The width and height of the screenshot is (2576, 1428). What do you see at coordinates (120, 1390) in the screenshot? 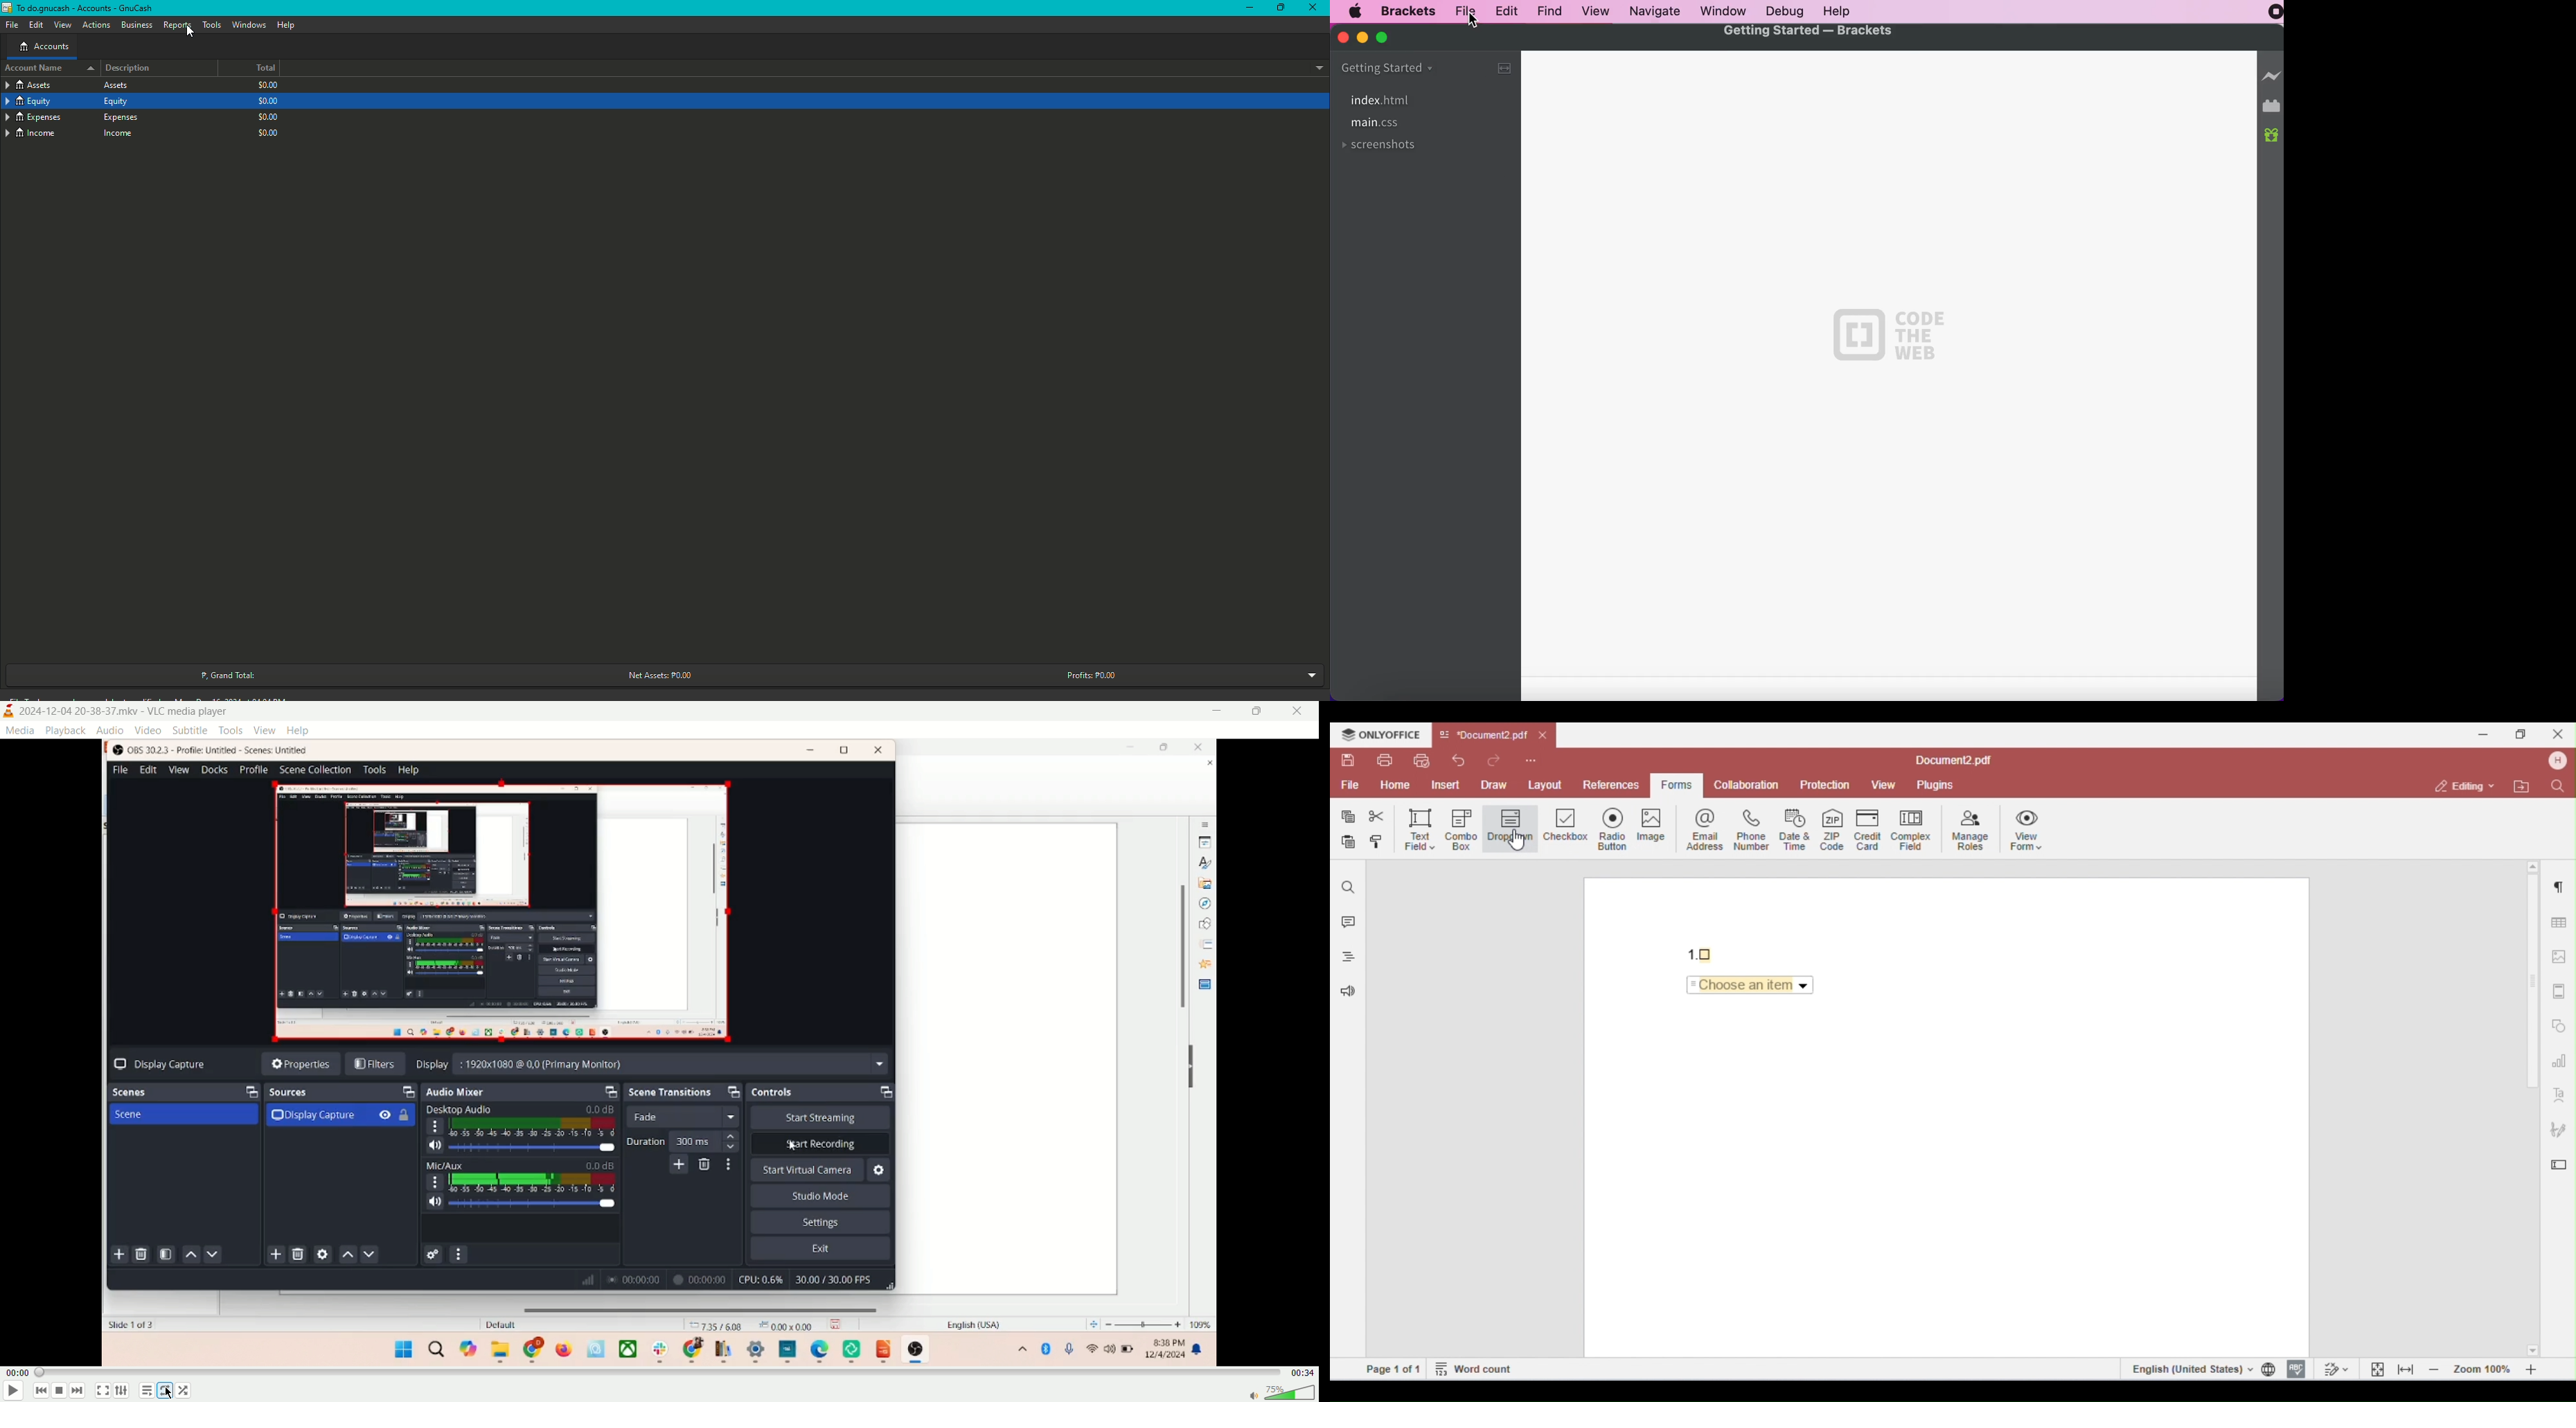
I see `extended settings` at bounding box center [120, 1390].